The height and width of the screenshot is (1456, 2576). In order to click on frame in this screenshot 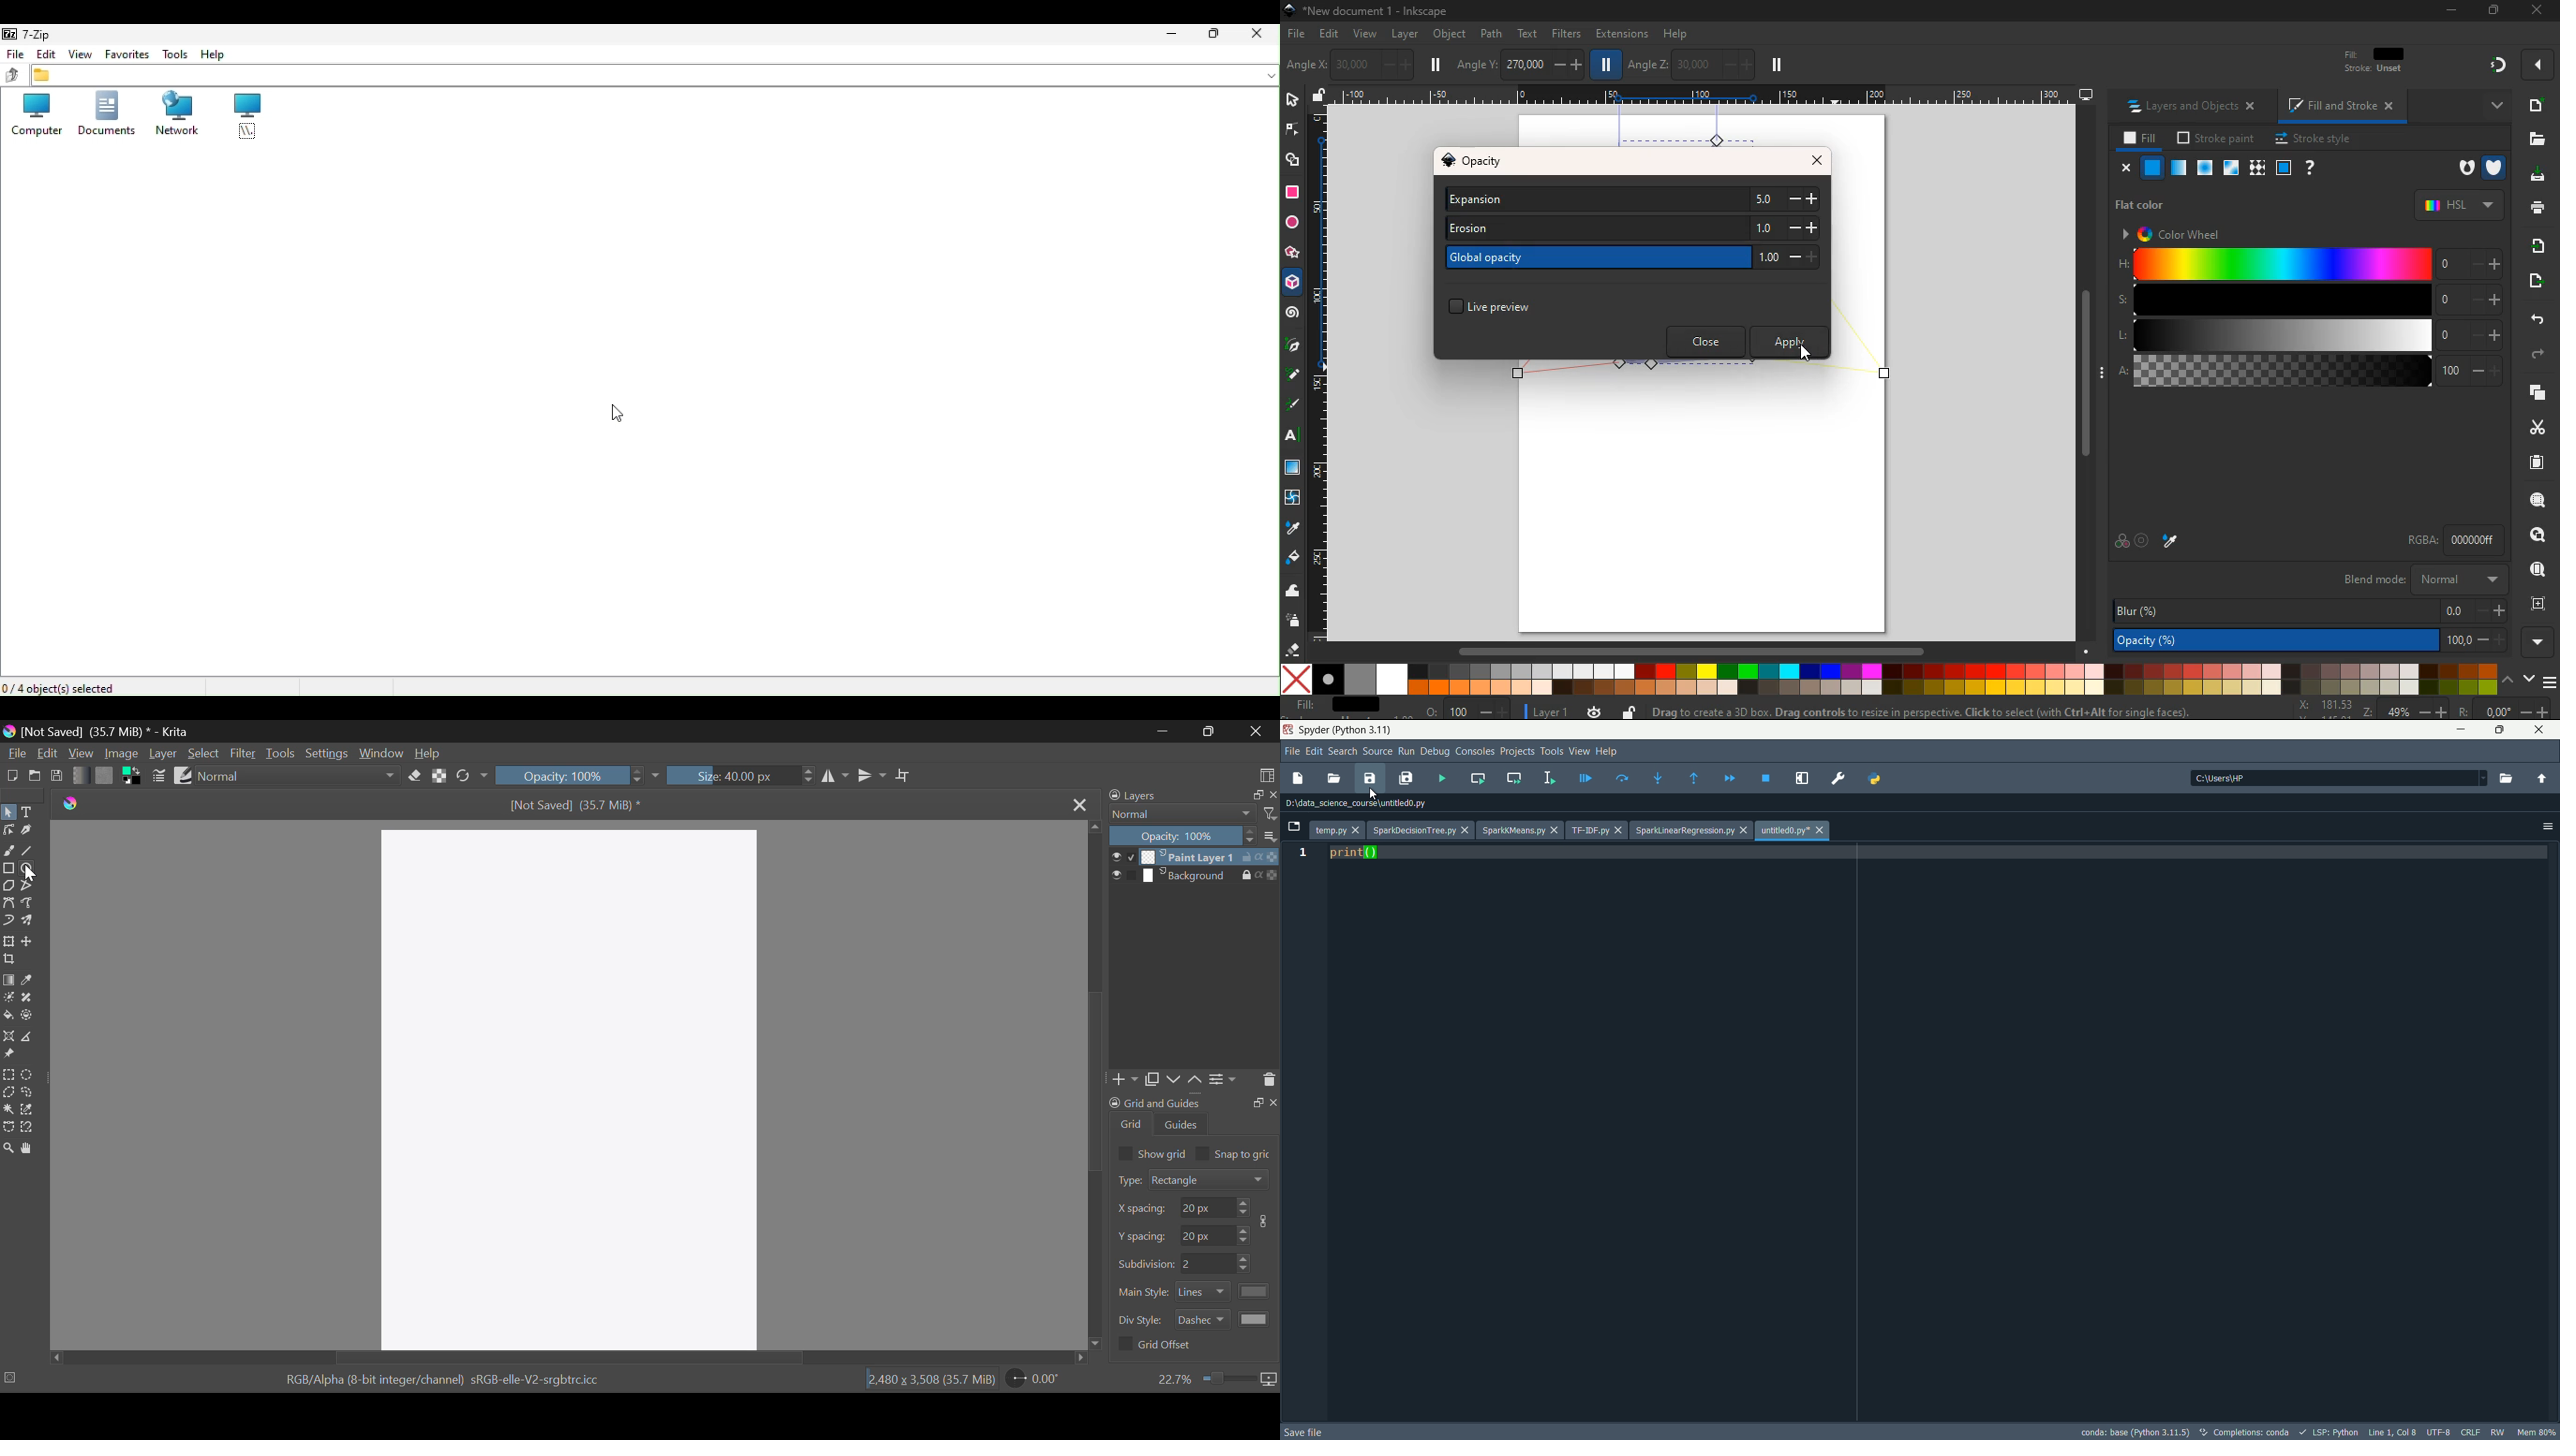, I will do `click(2538, 604)`.